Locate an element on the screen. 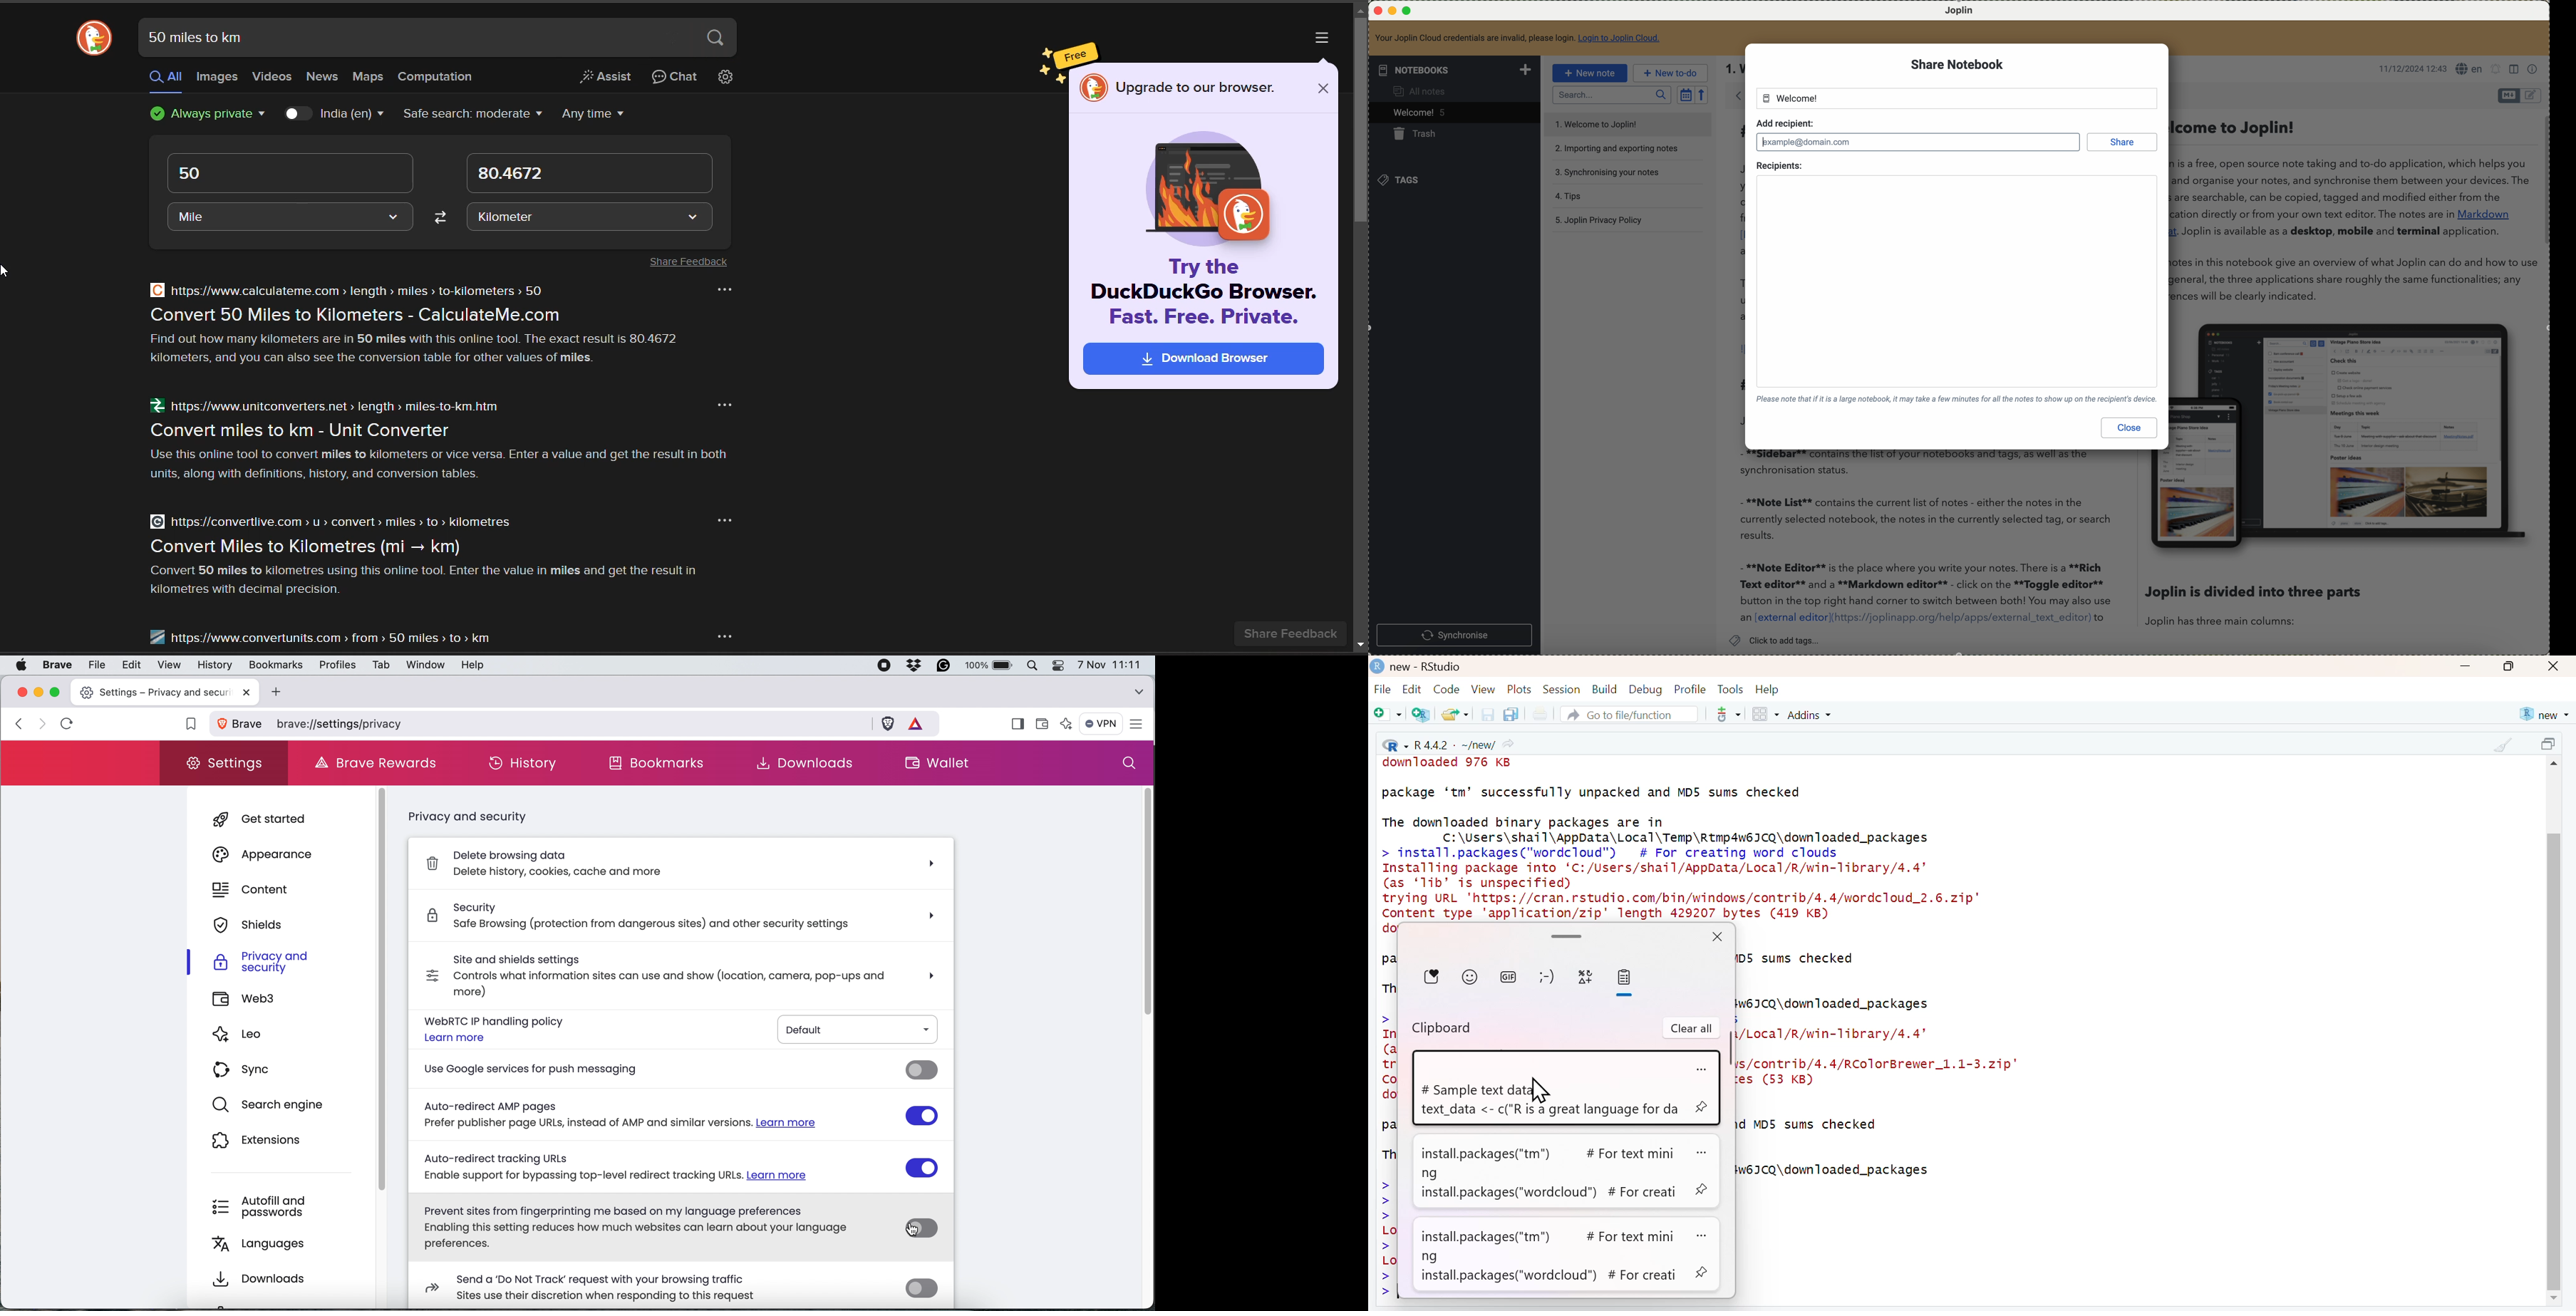 This screenshot has width=2576, height=1316. # Sample text data text_data <- c("R is a great language for da is located at coordinates (1551, 1102).